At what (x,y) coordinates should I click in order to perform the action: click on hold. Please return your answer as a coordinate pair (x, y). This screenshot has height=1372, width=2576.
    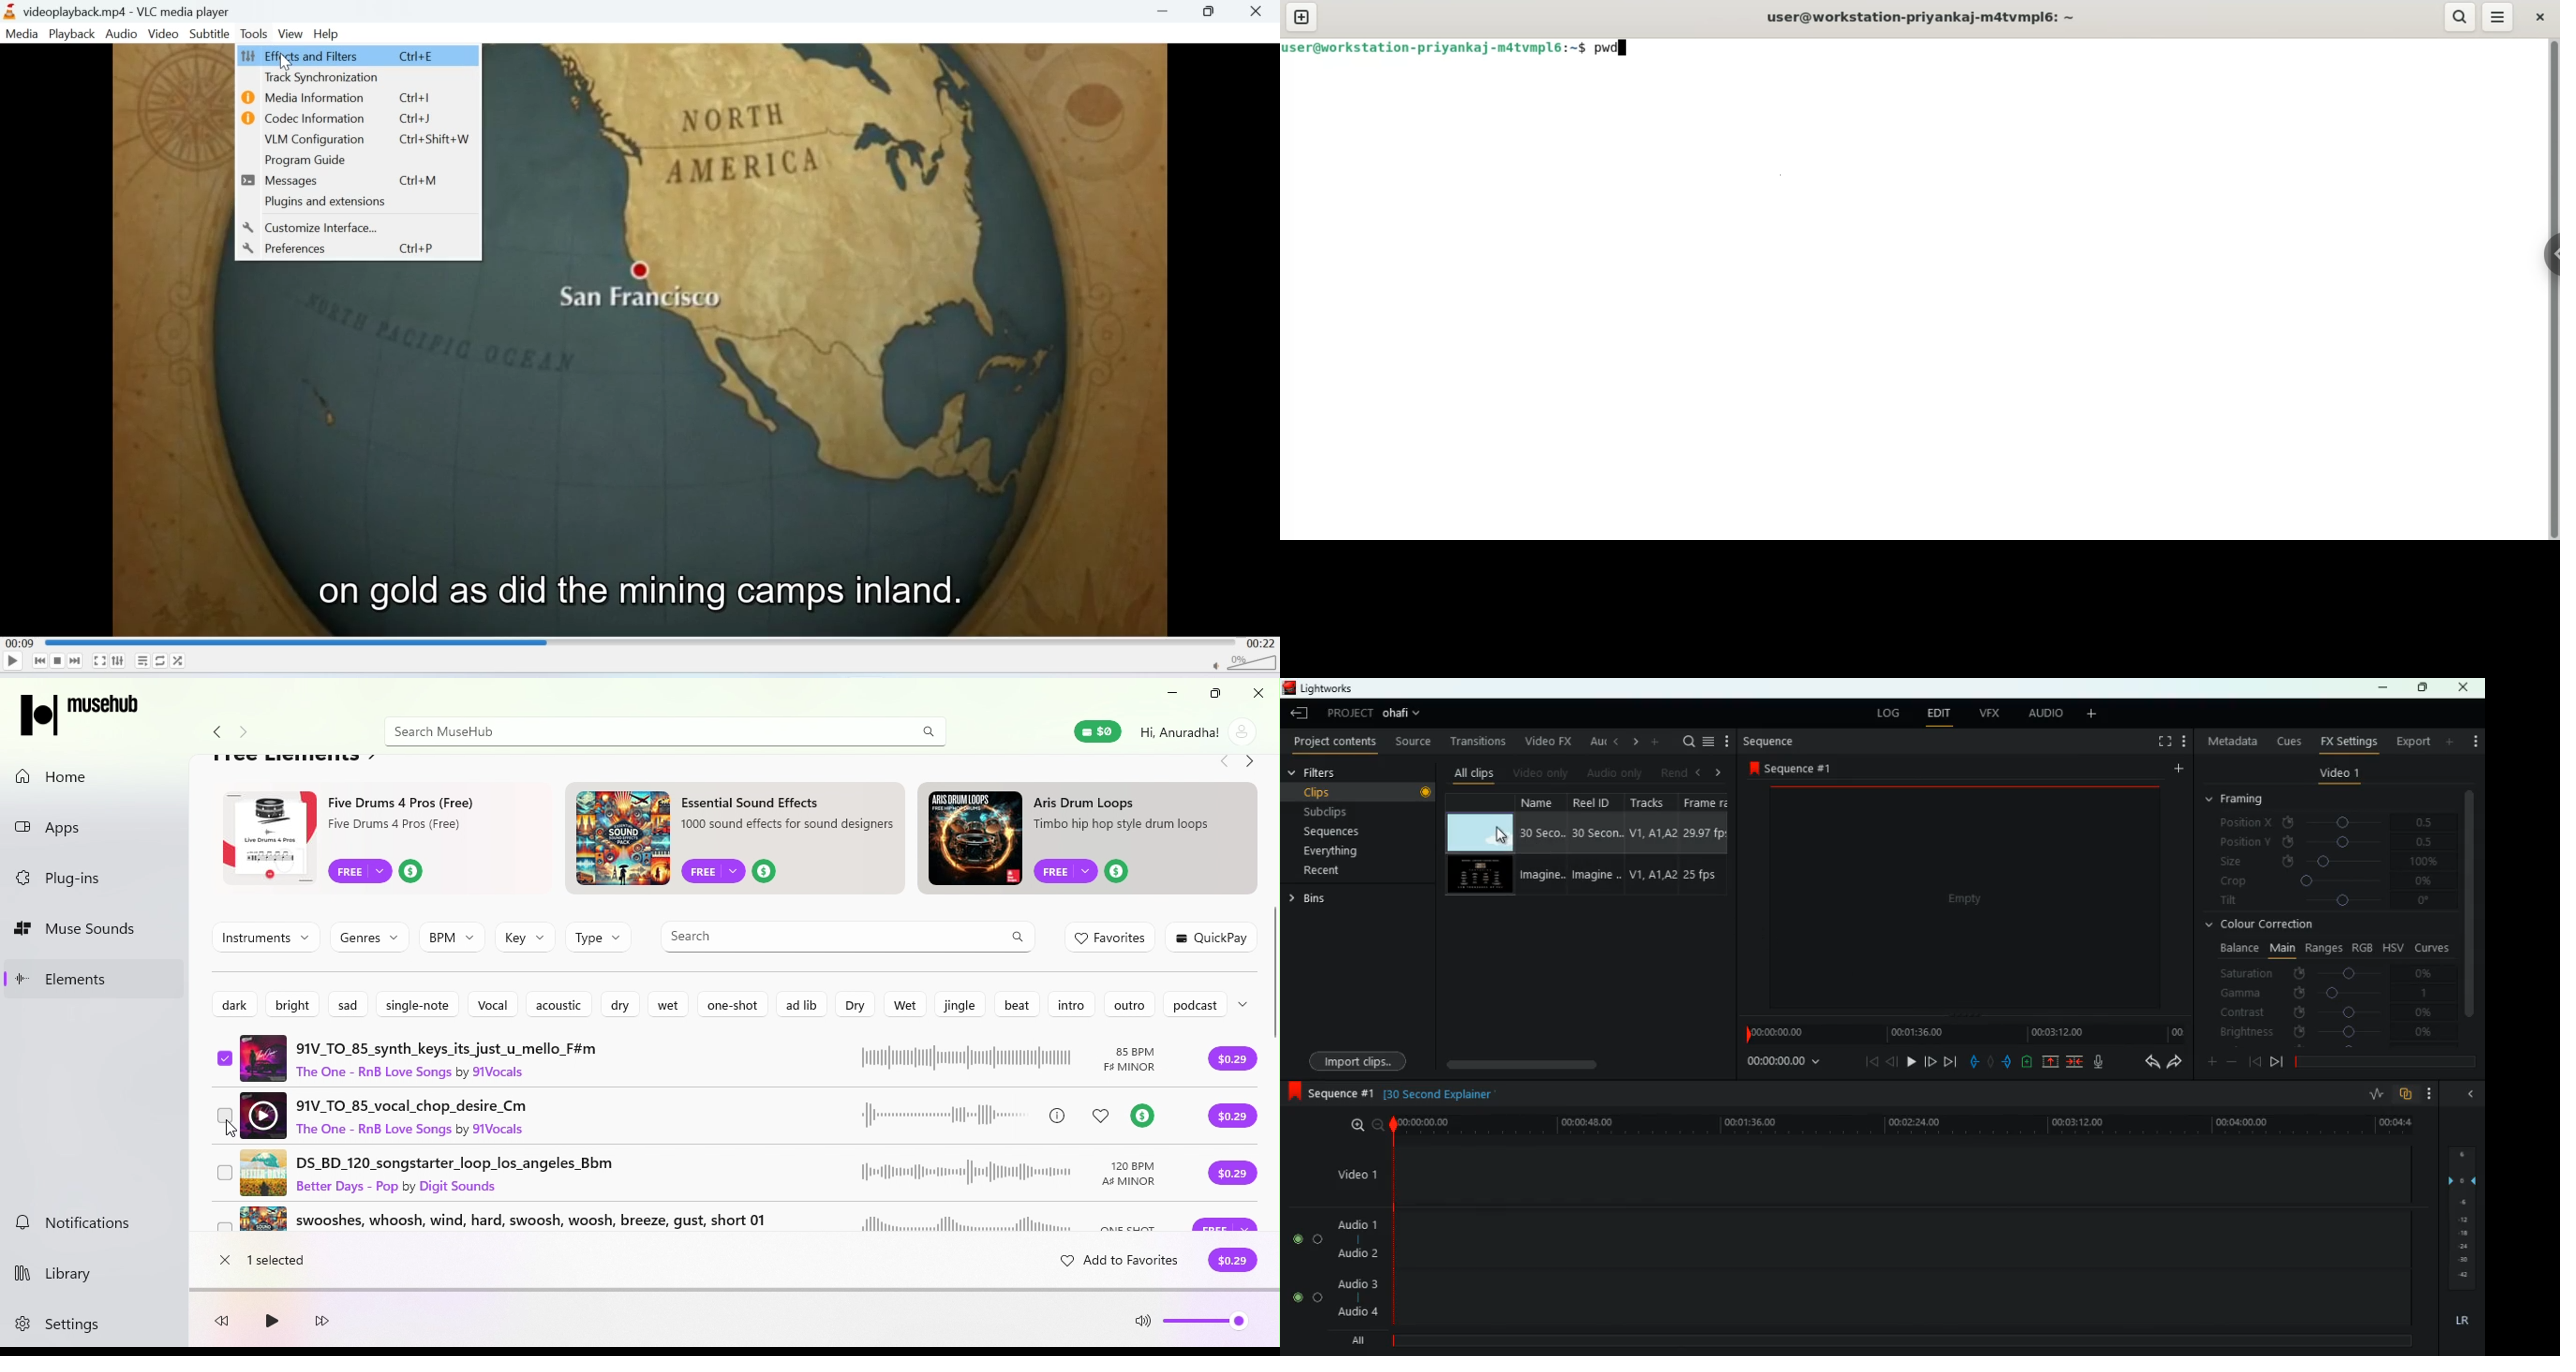
    Looking at the image, I should click on (1993, 1064).